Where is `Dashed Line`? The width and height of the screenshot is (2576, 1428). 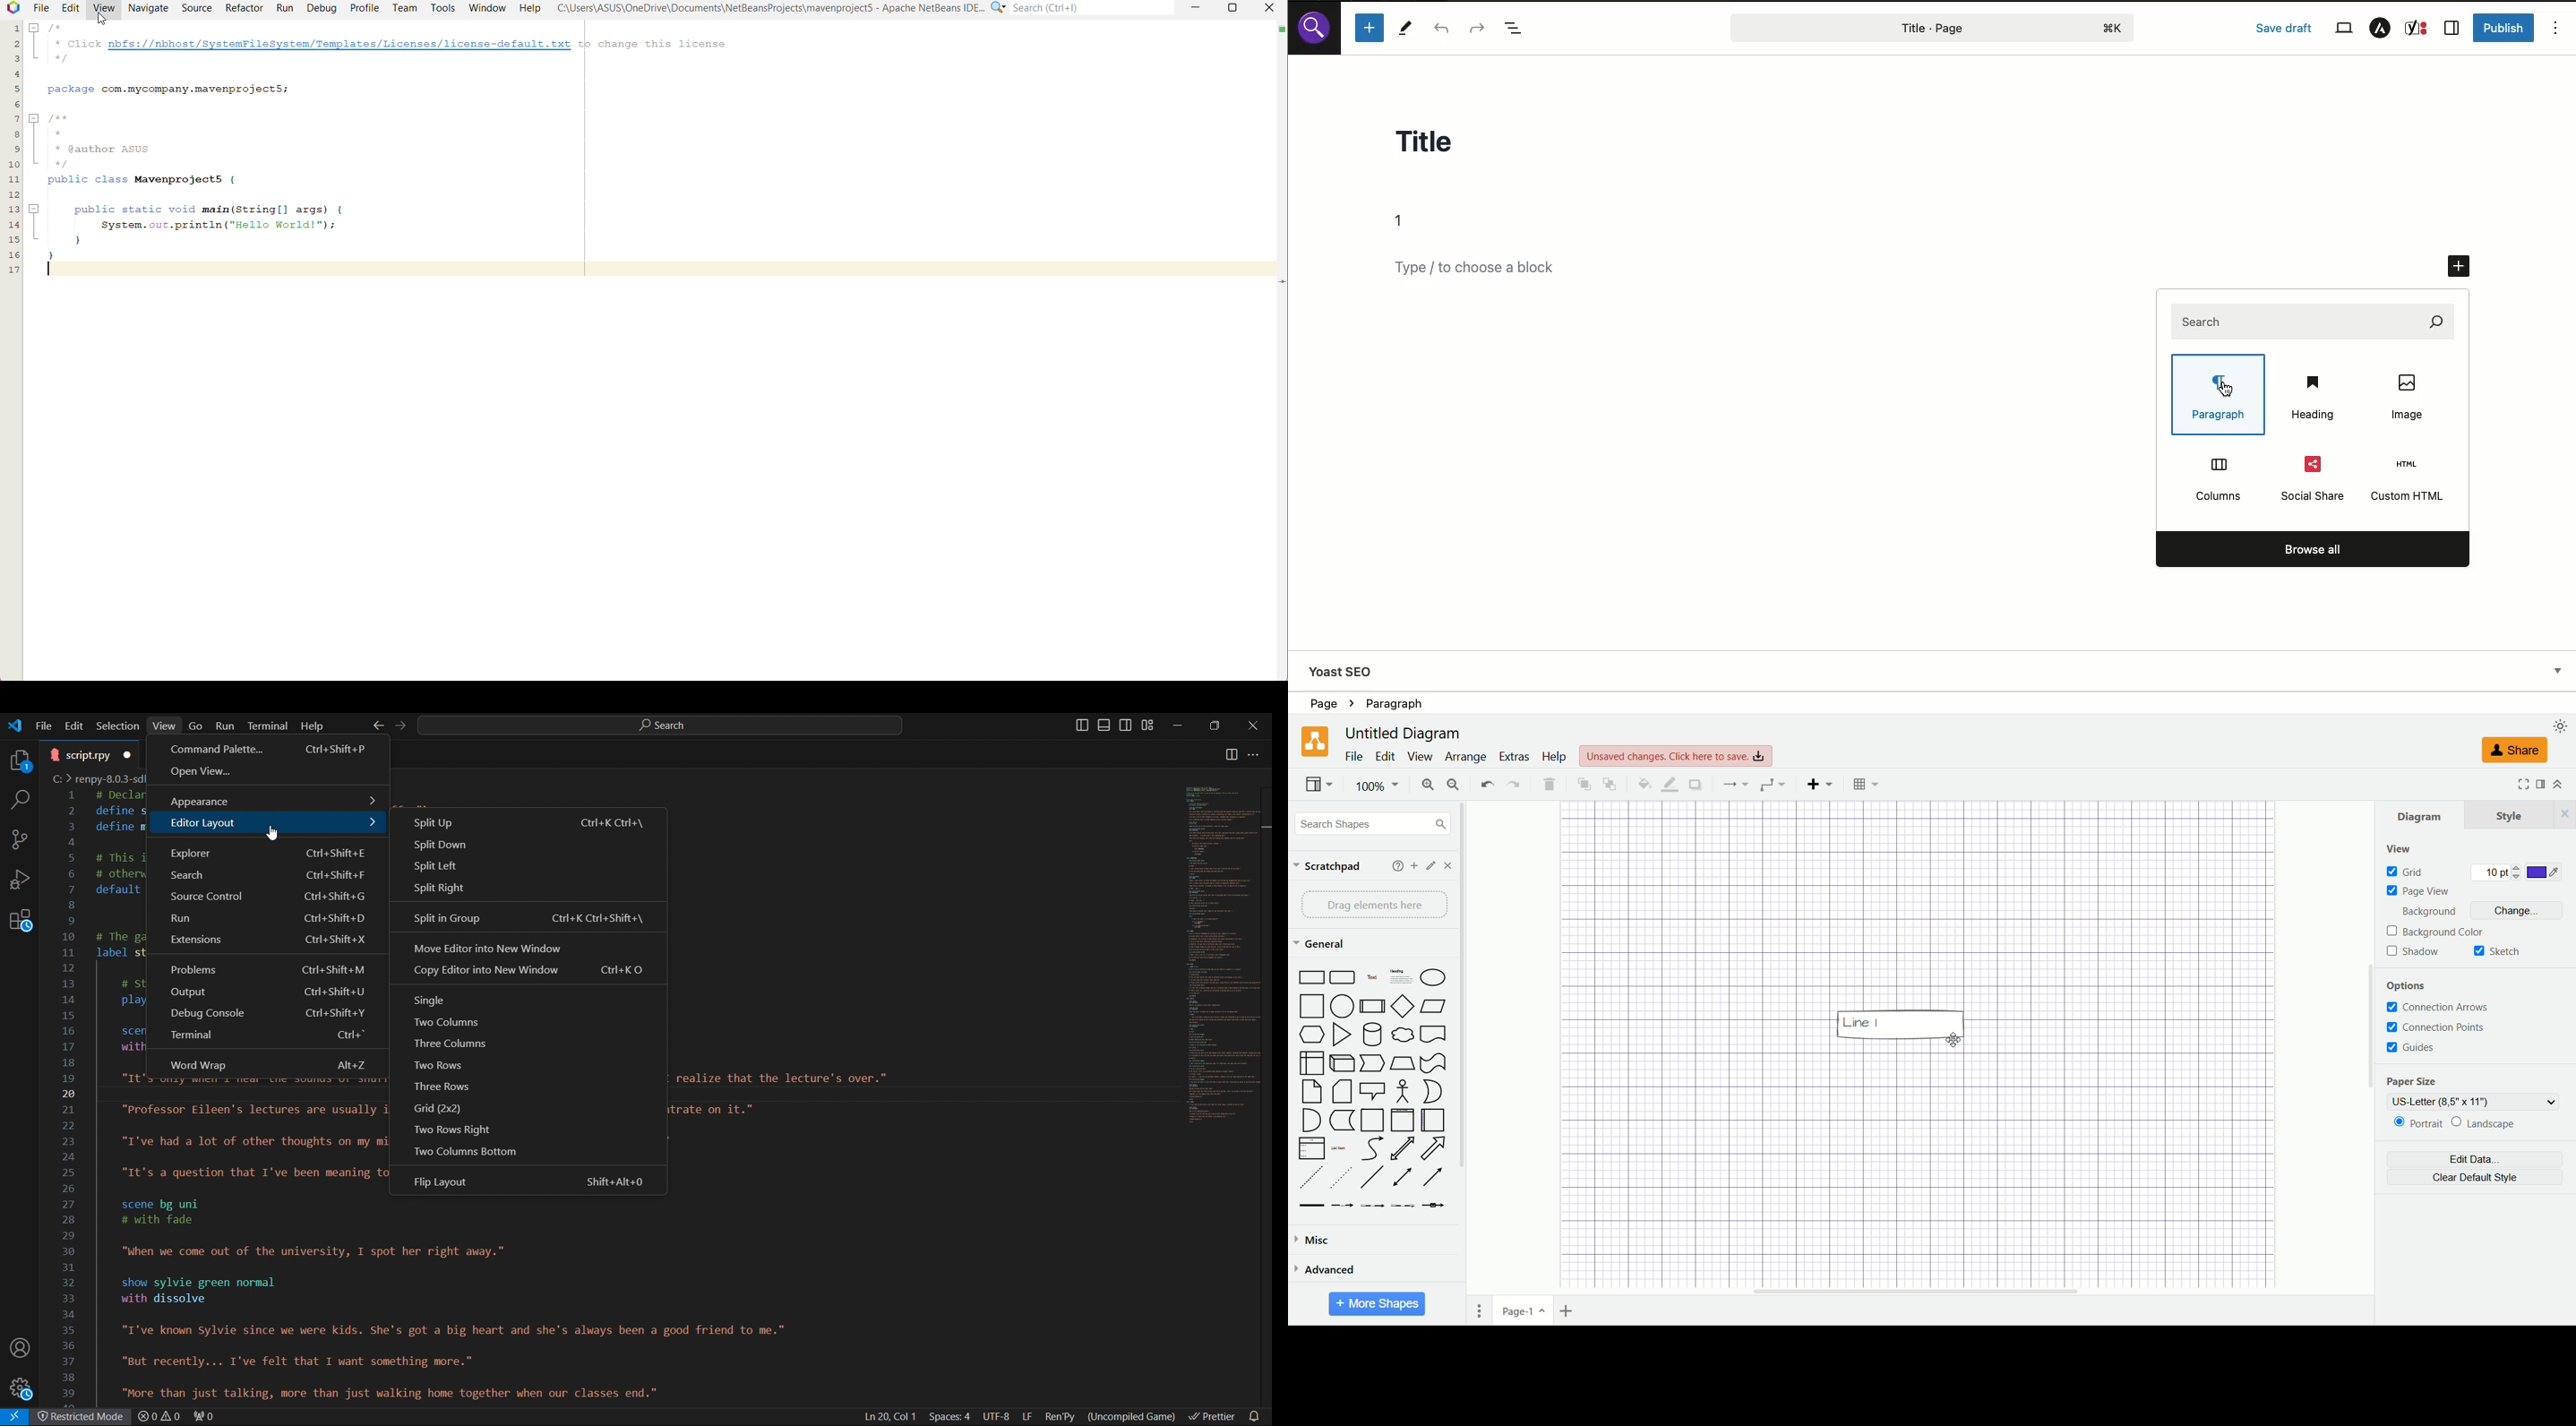
Dashed Line is located at coordinates (1311, 1177).